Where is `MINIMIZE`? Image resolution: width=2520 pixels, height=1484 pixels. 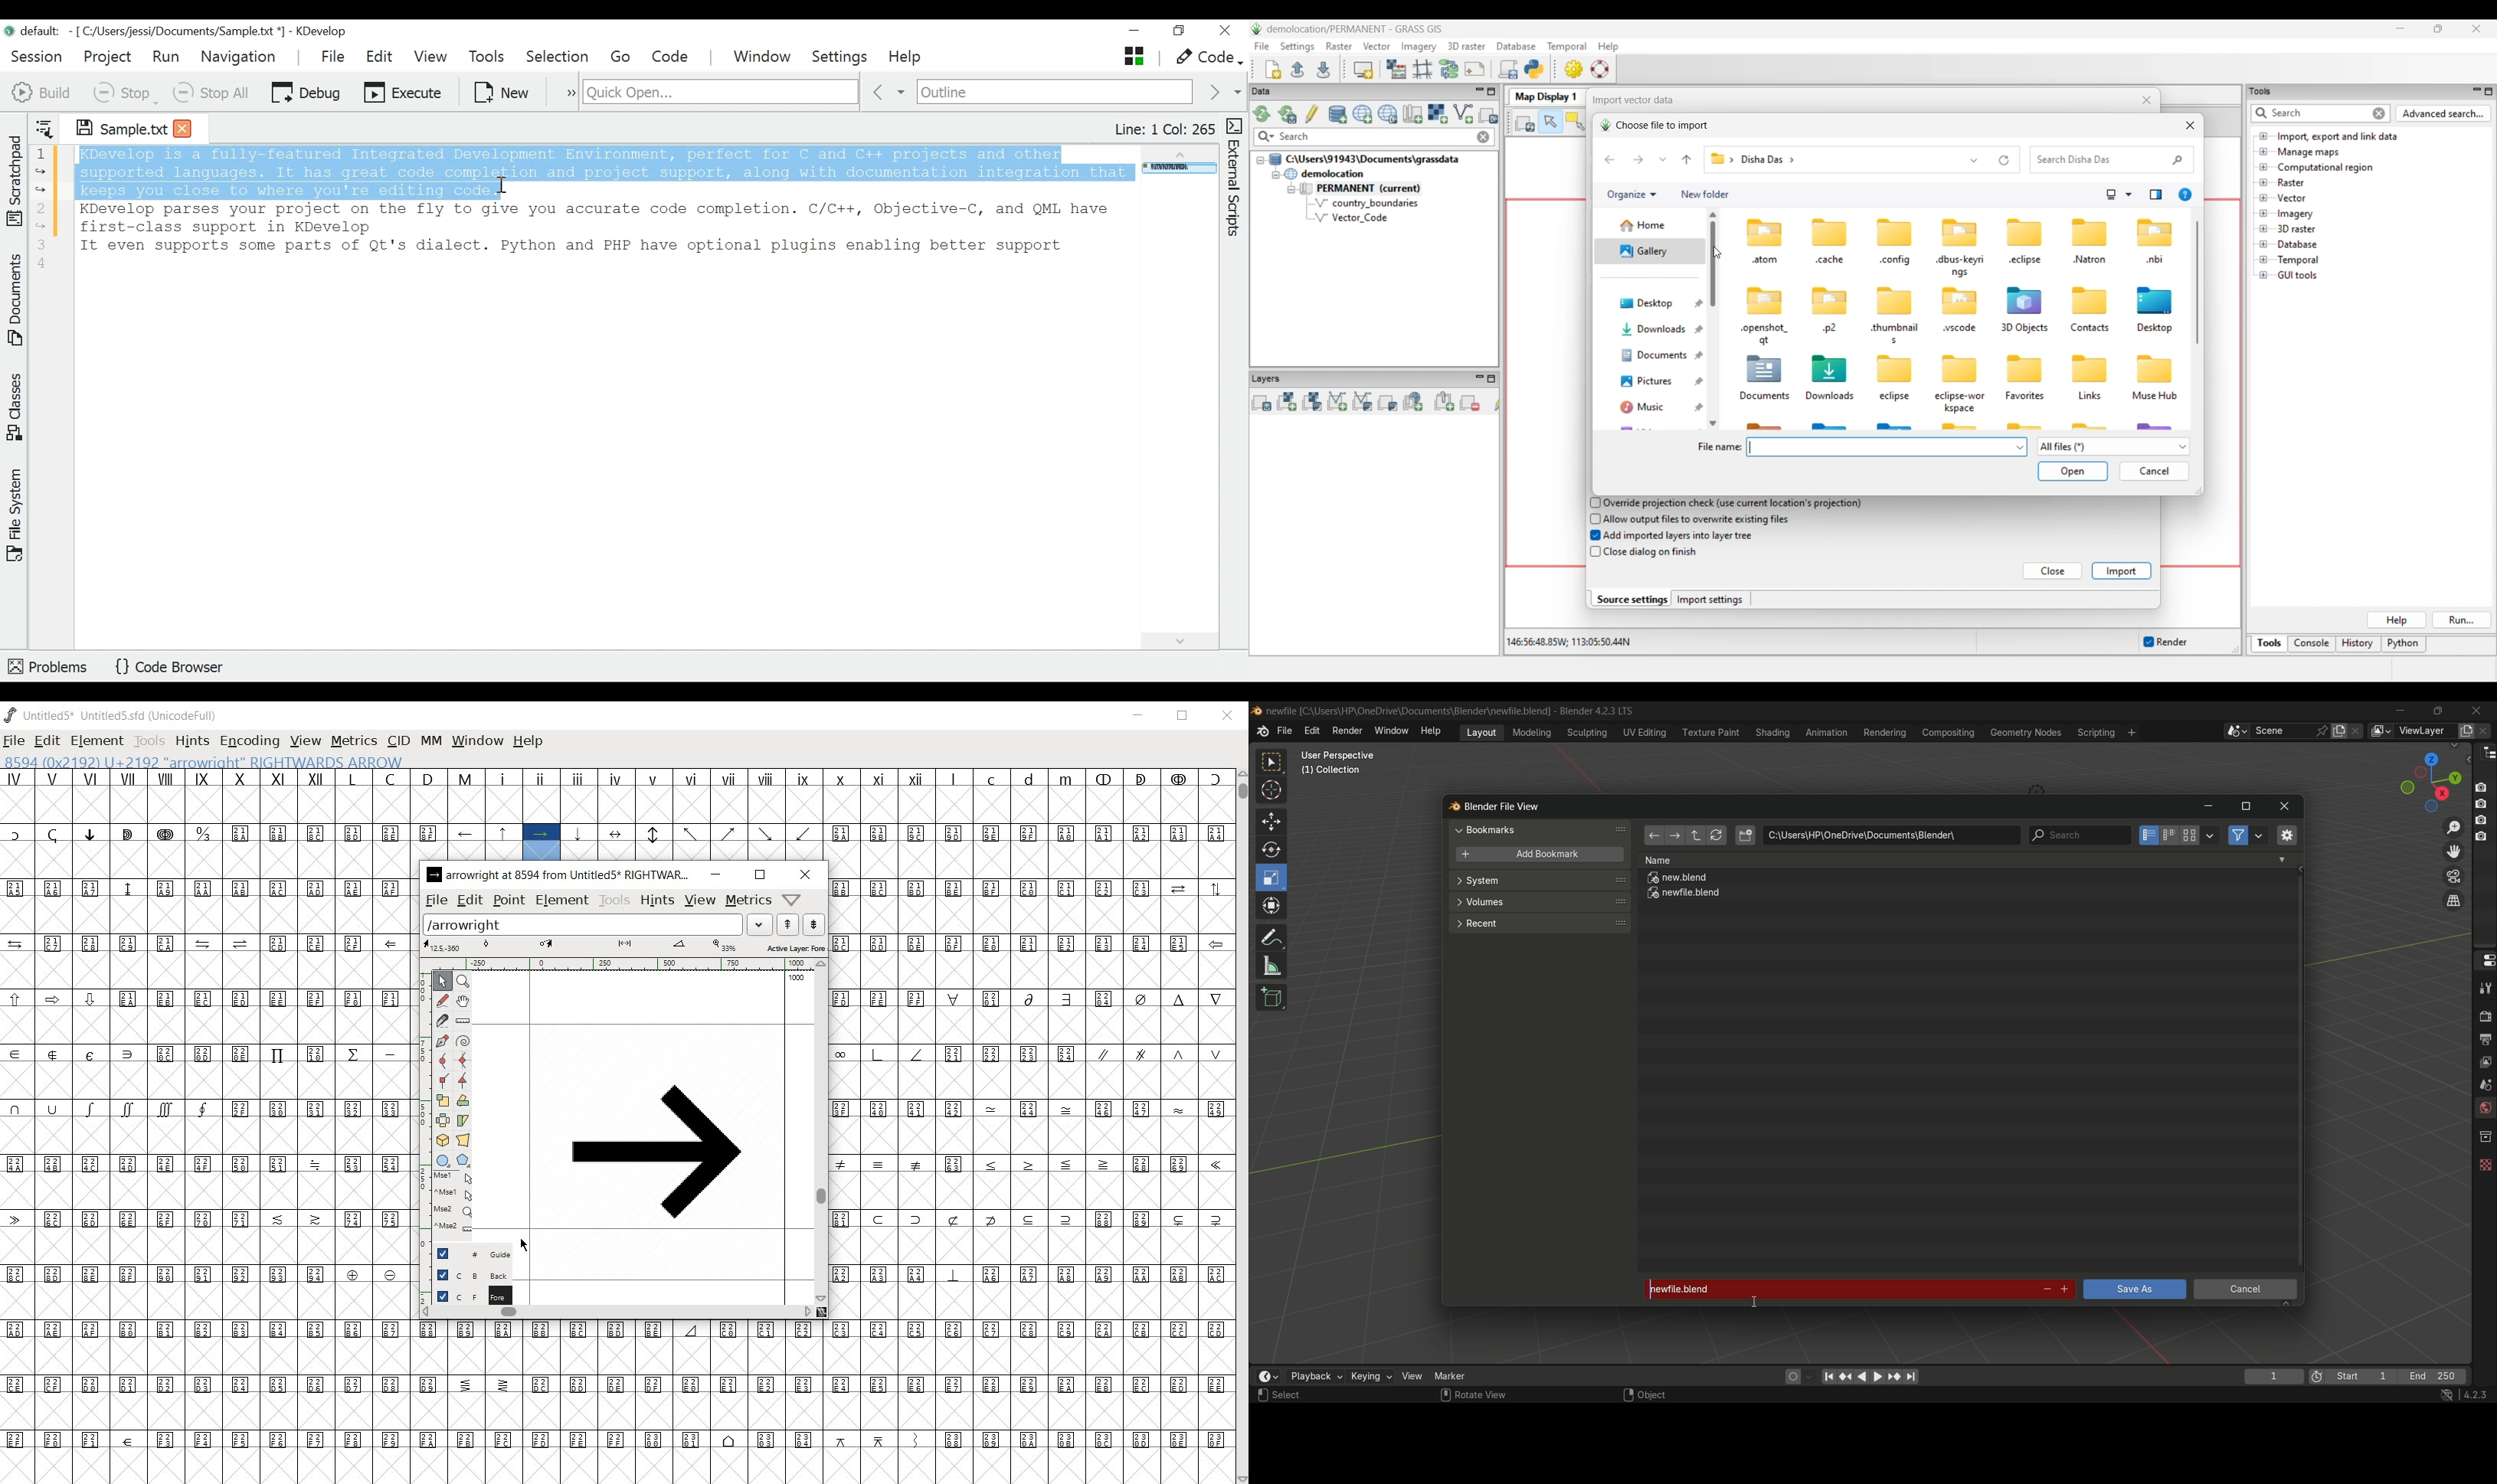
MINIMIZE is located at coordinates (1140, 715).